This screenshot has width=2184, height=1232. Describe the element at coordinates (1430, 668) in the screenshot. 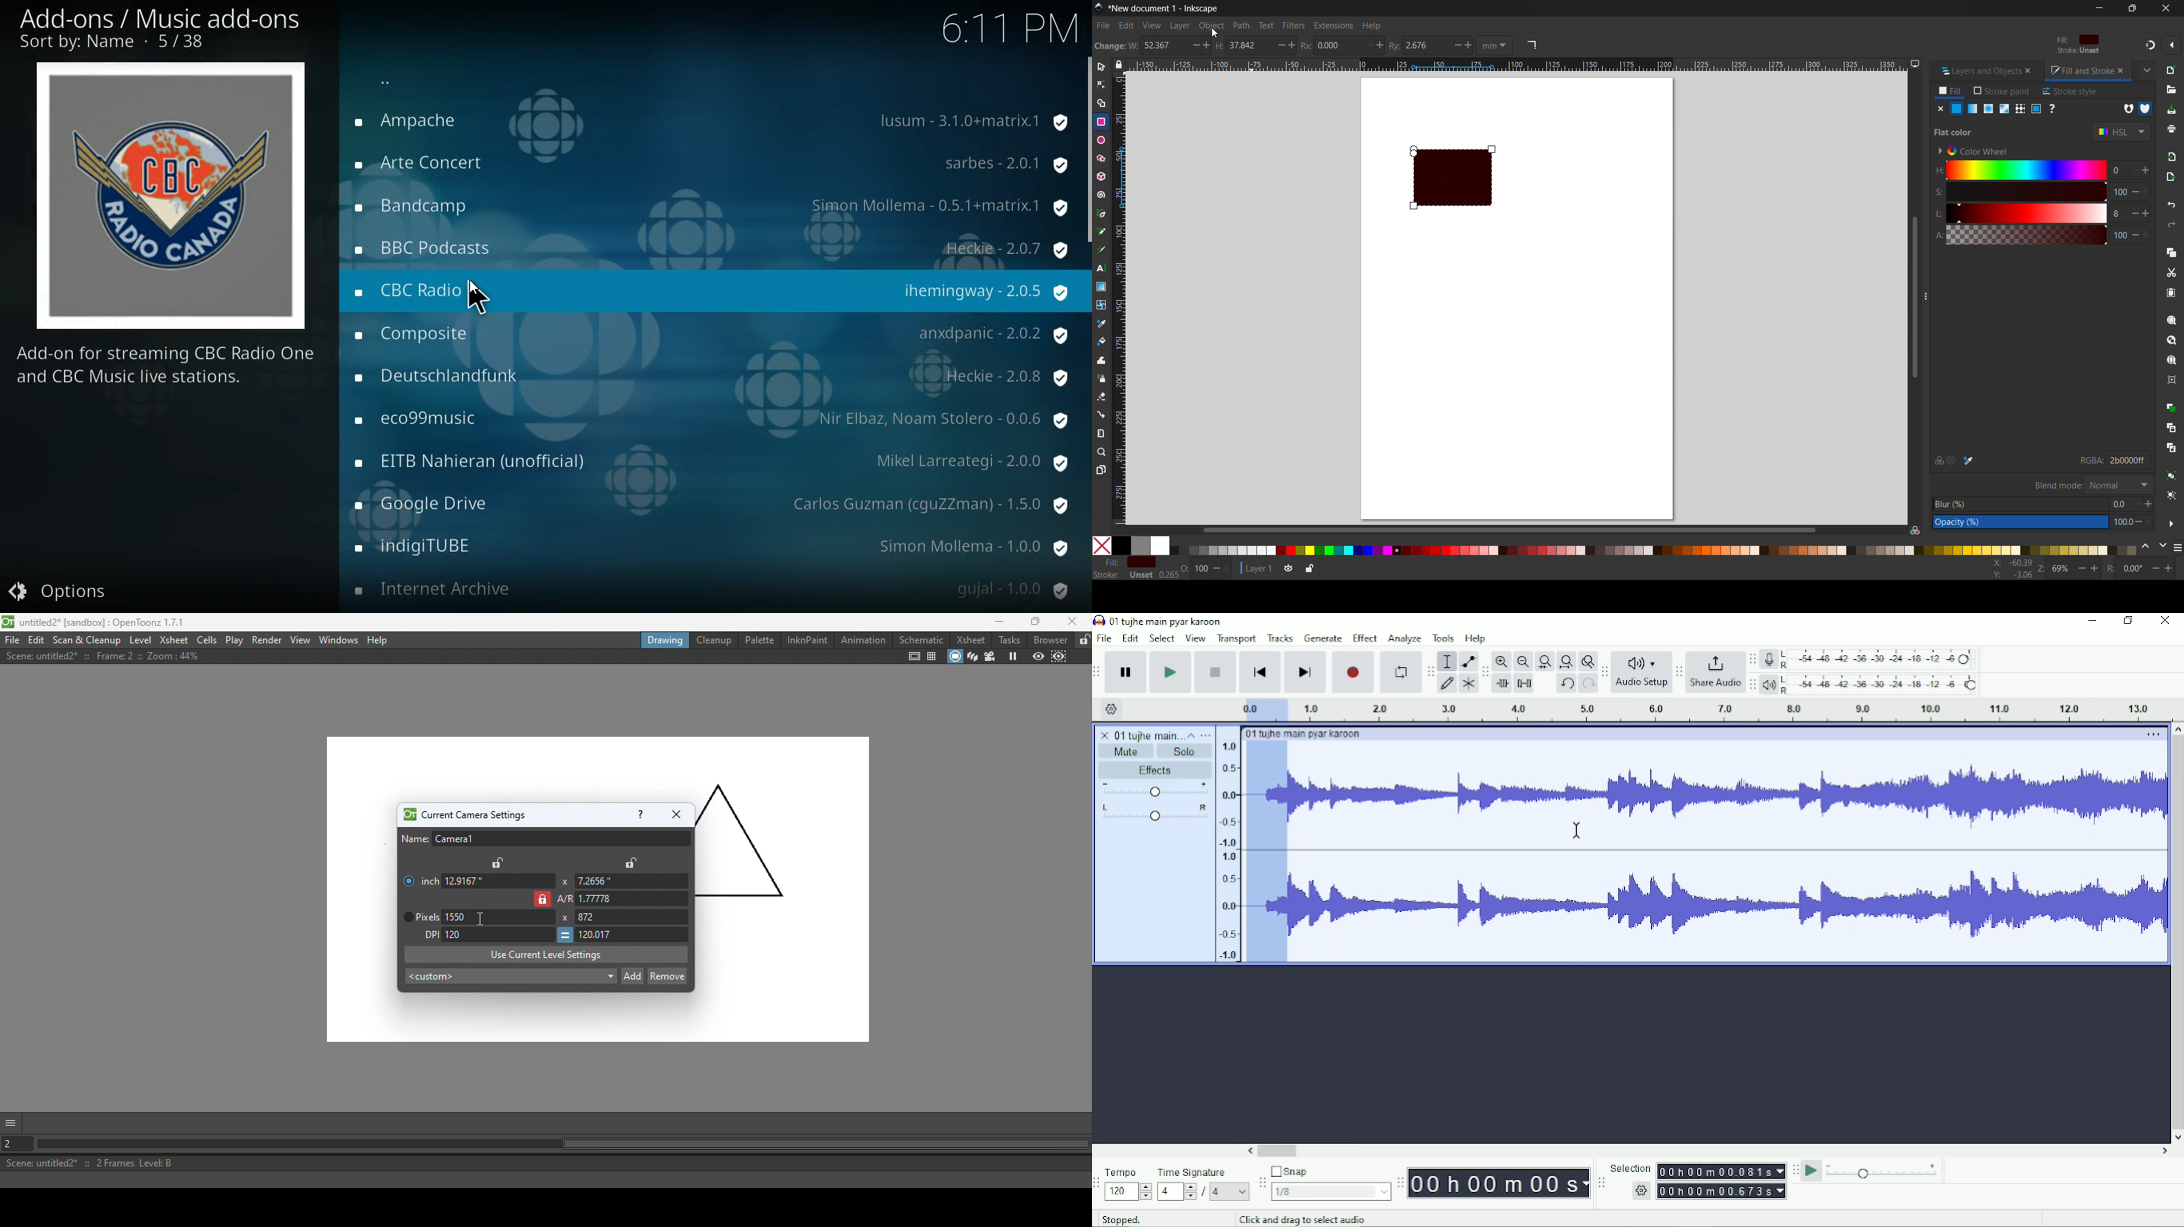

I see `Audacity tools toolbar` at that location.